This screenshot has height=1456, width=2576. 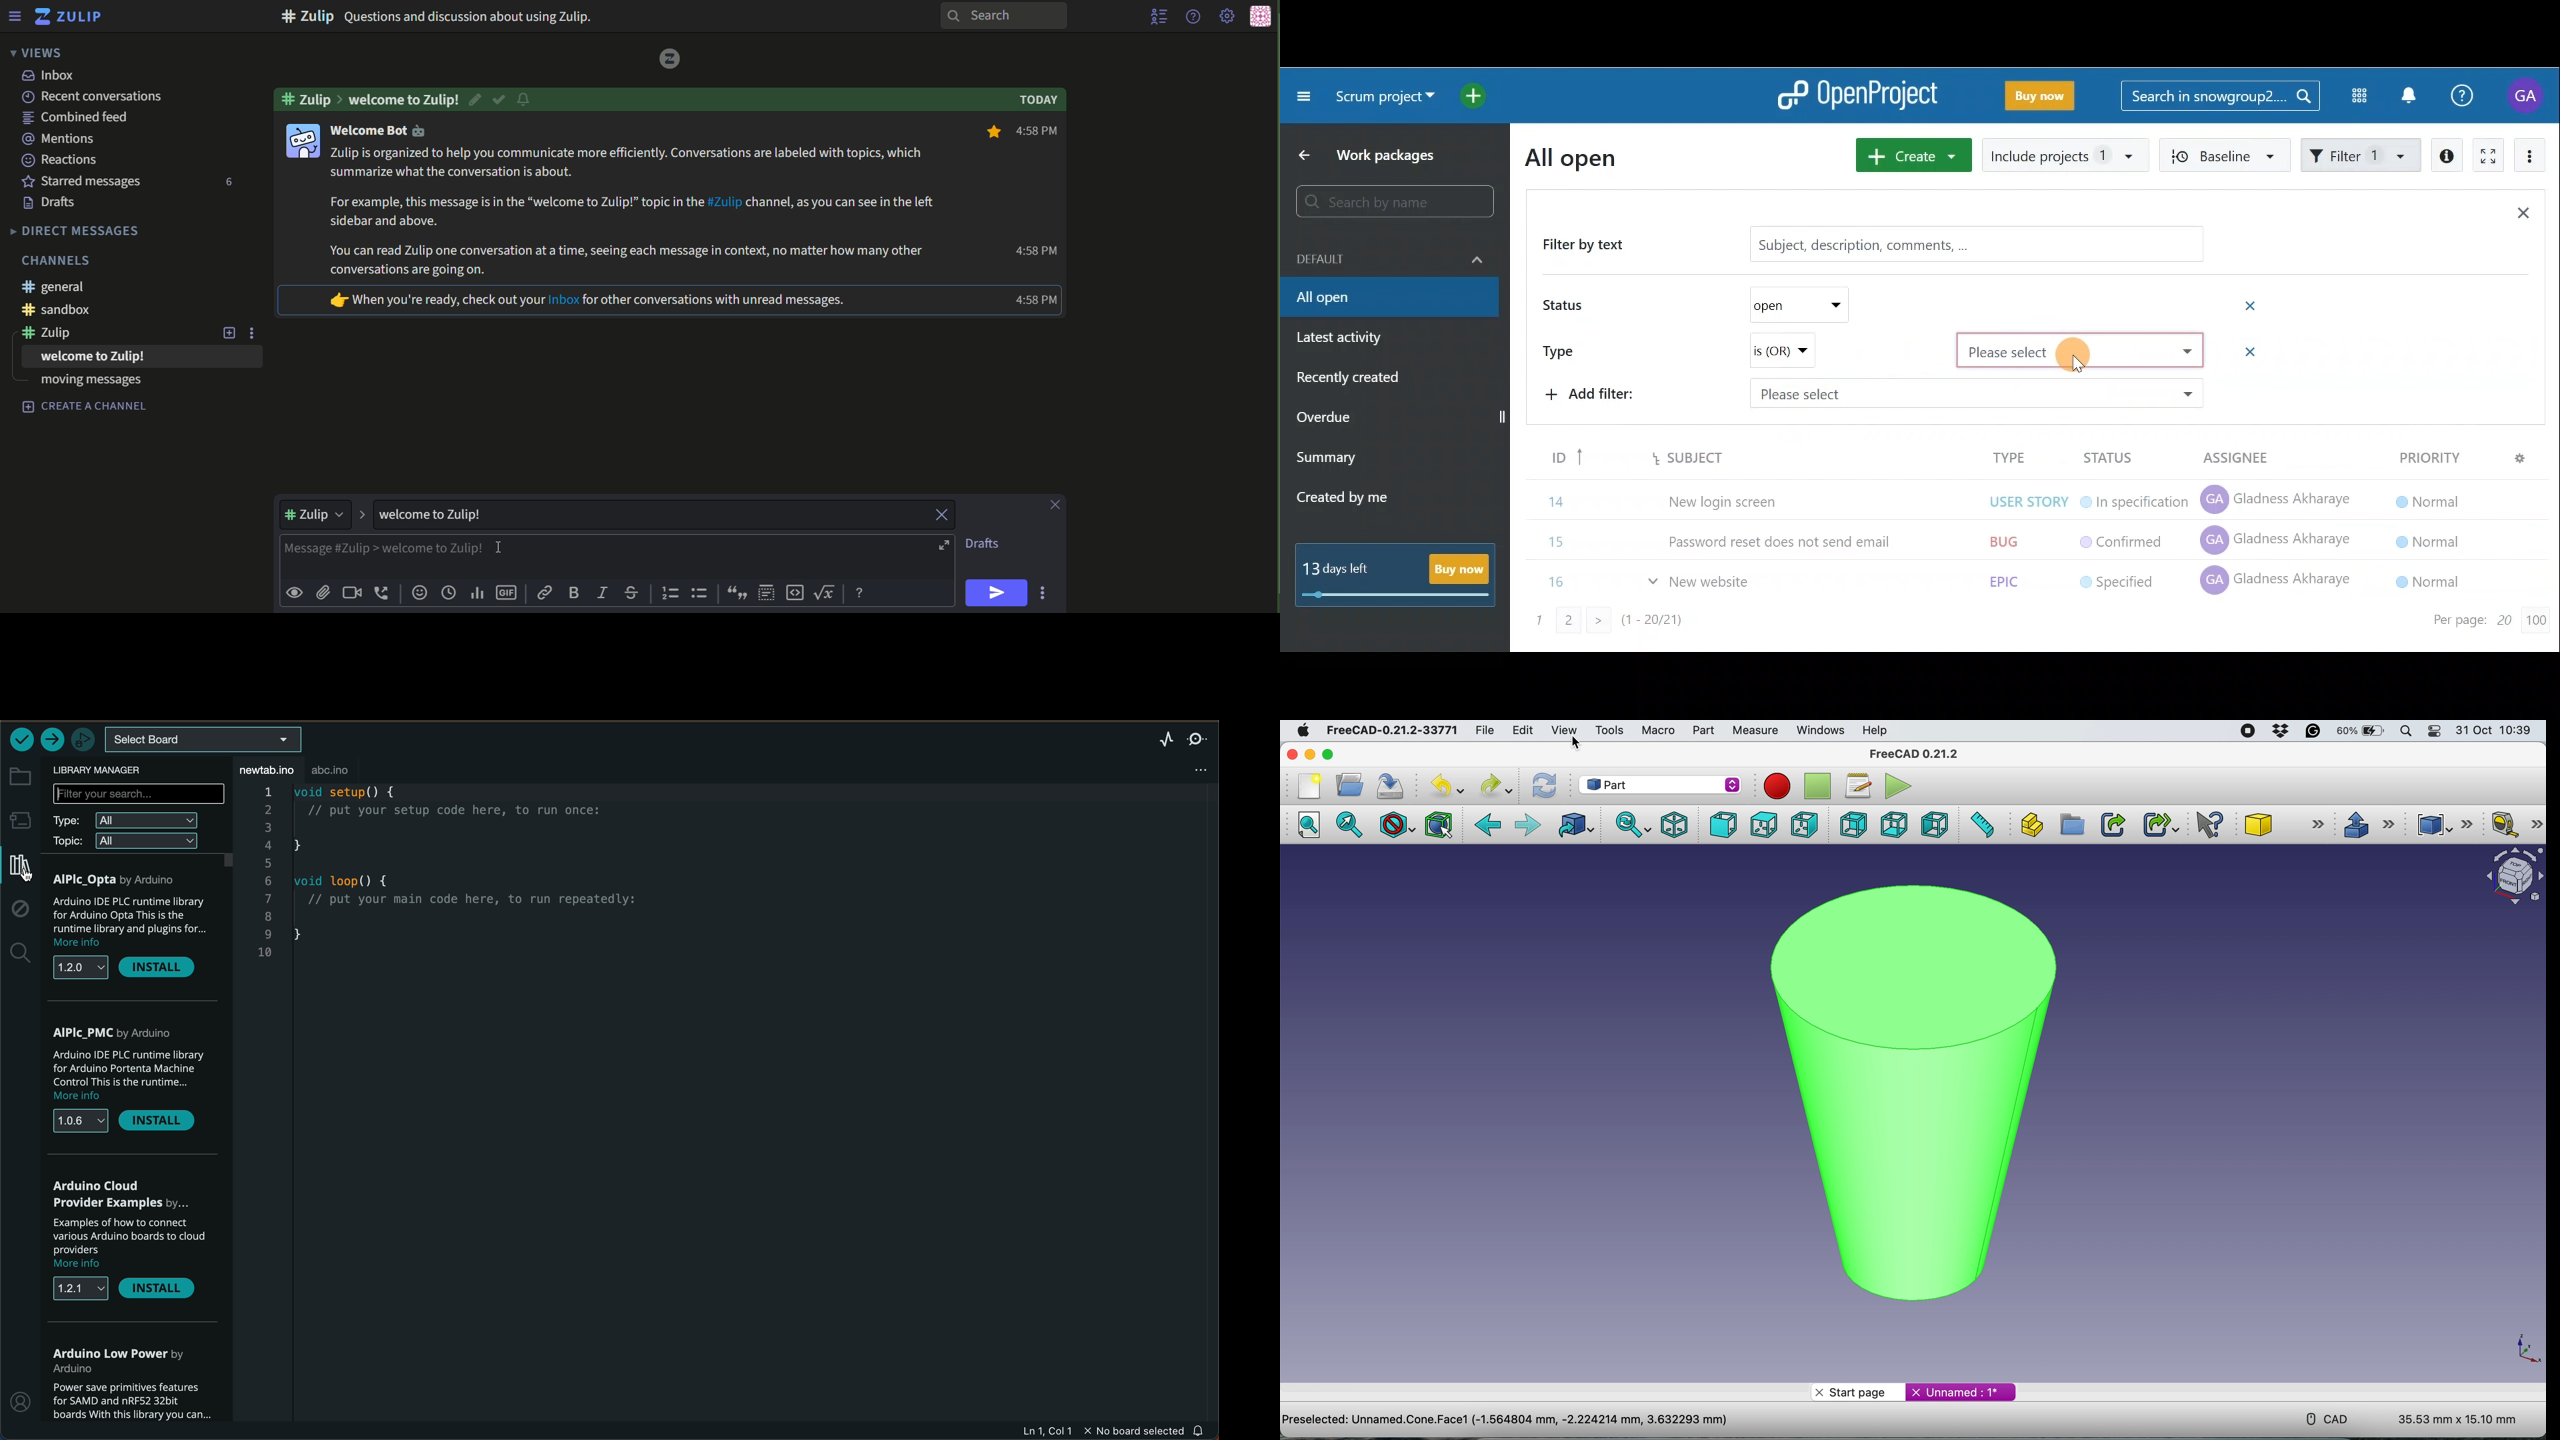 What do you see at coordinates (2064, 156) in the screenshot?
I see `Include projects` at bounding box center [2064, 156].